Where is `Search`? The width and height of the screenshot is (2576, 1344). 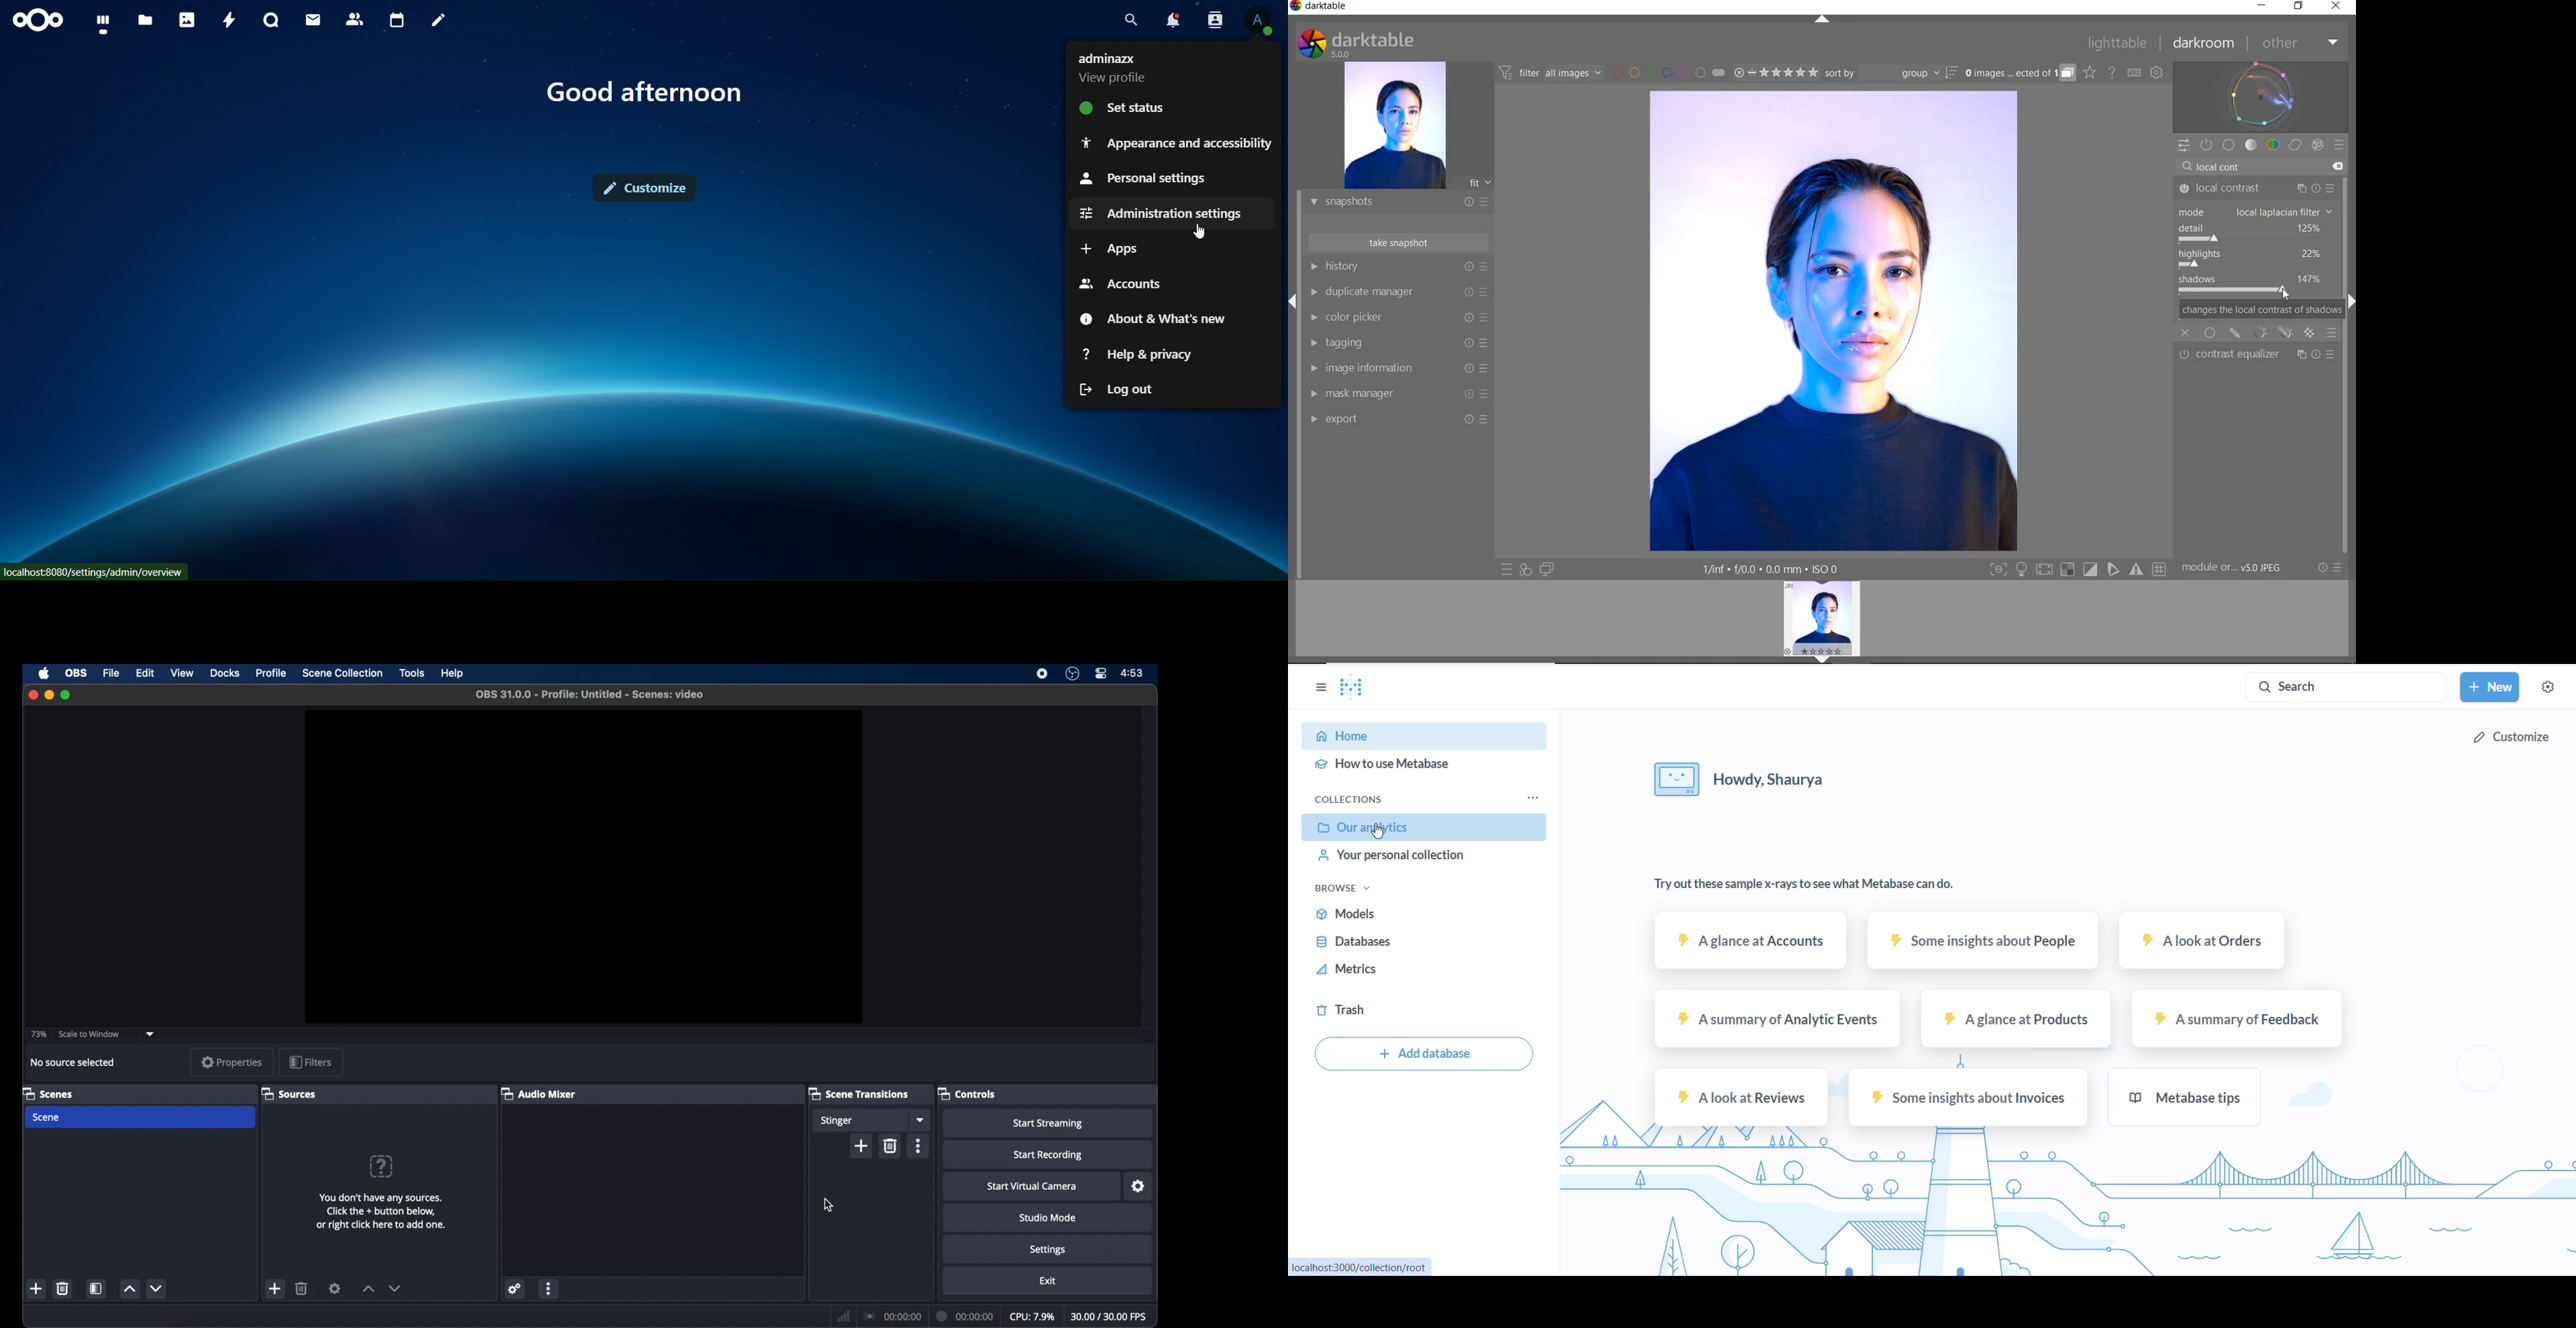 Search is located at coordinates (2187, 167).